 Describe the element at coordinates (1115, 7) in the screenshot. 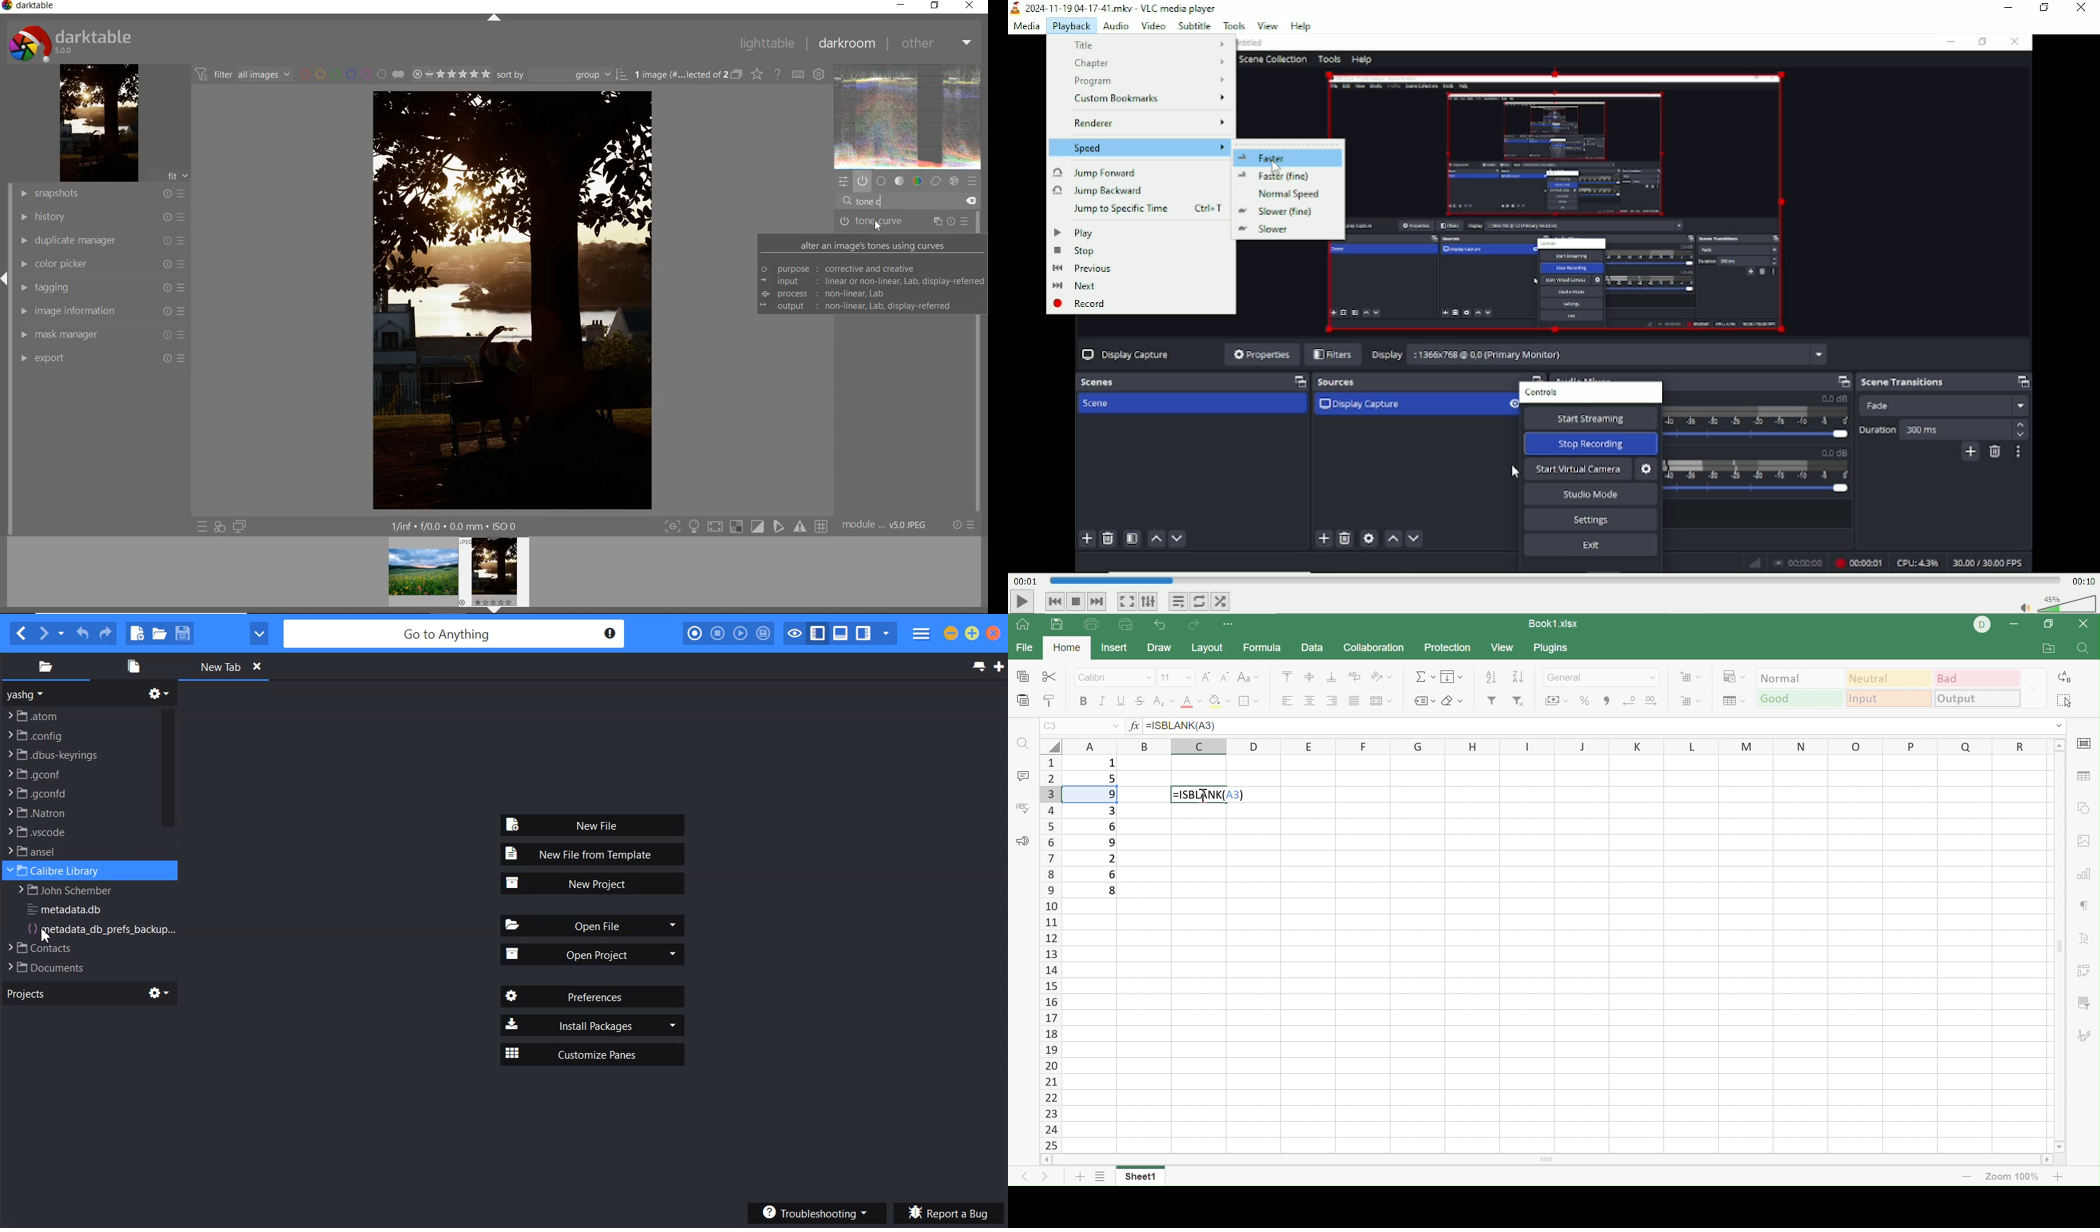

I see `Title` at that location.